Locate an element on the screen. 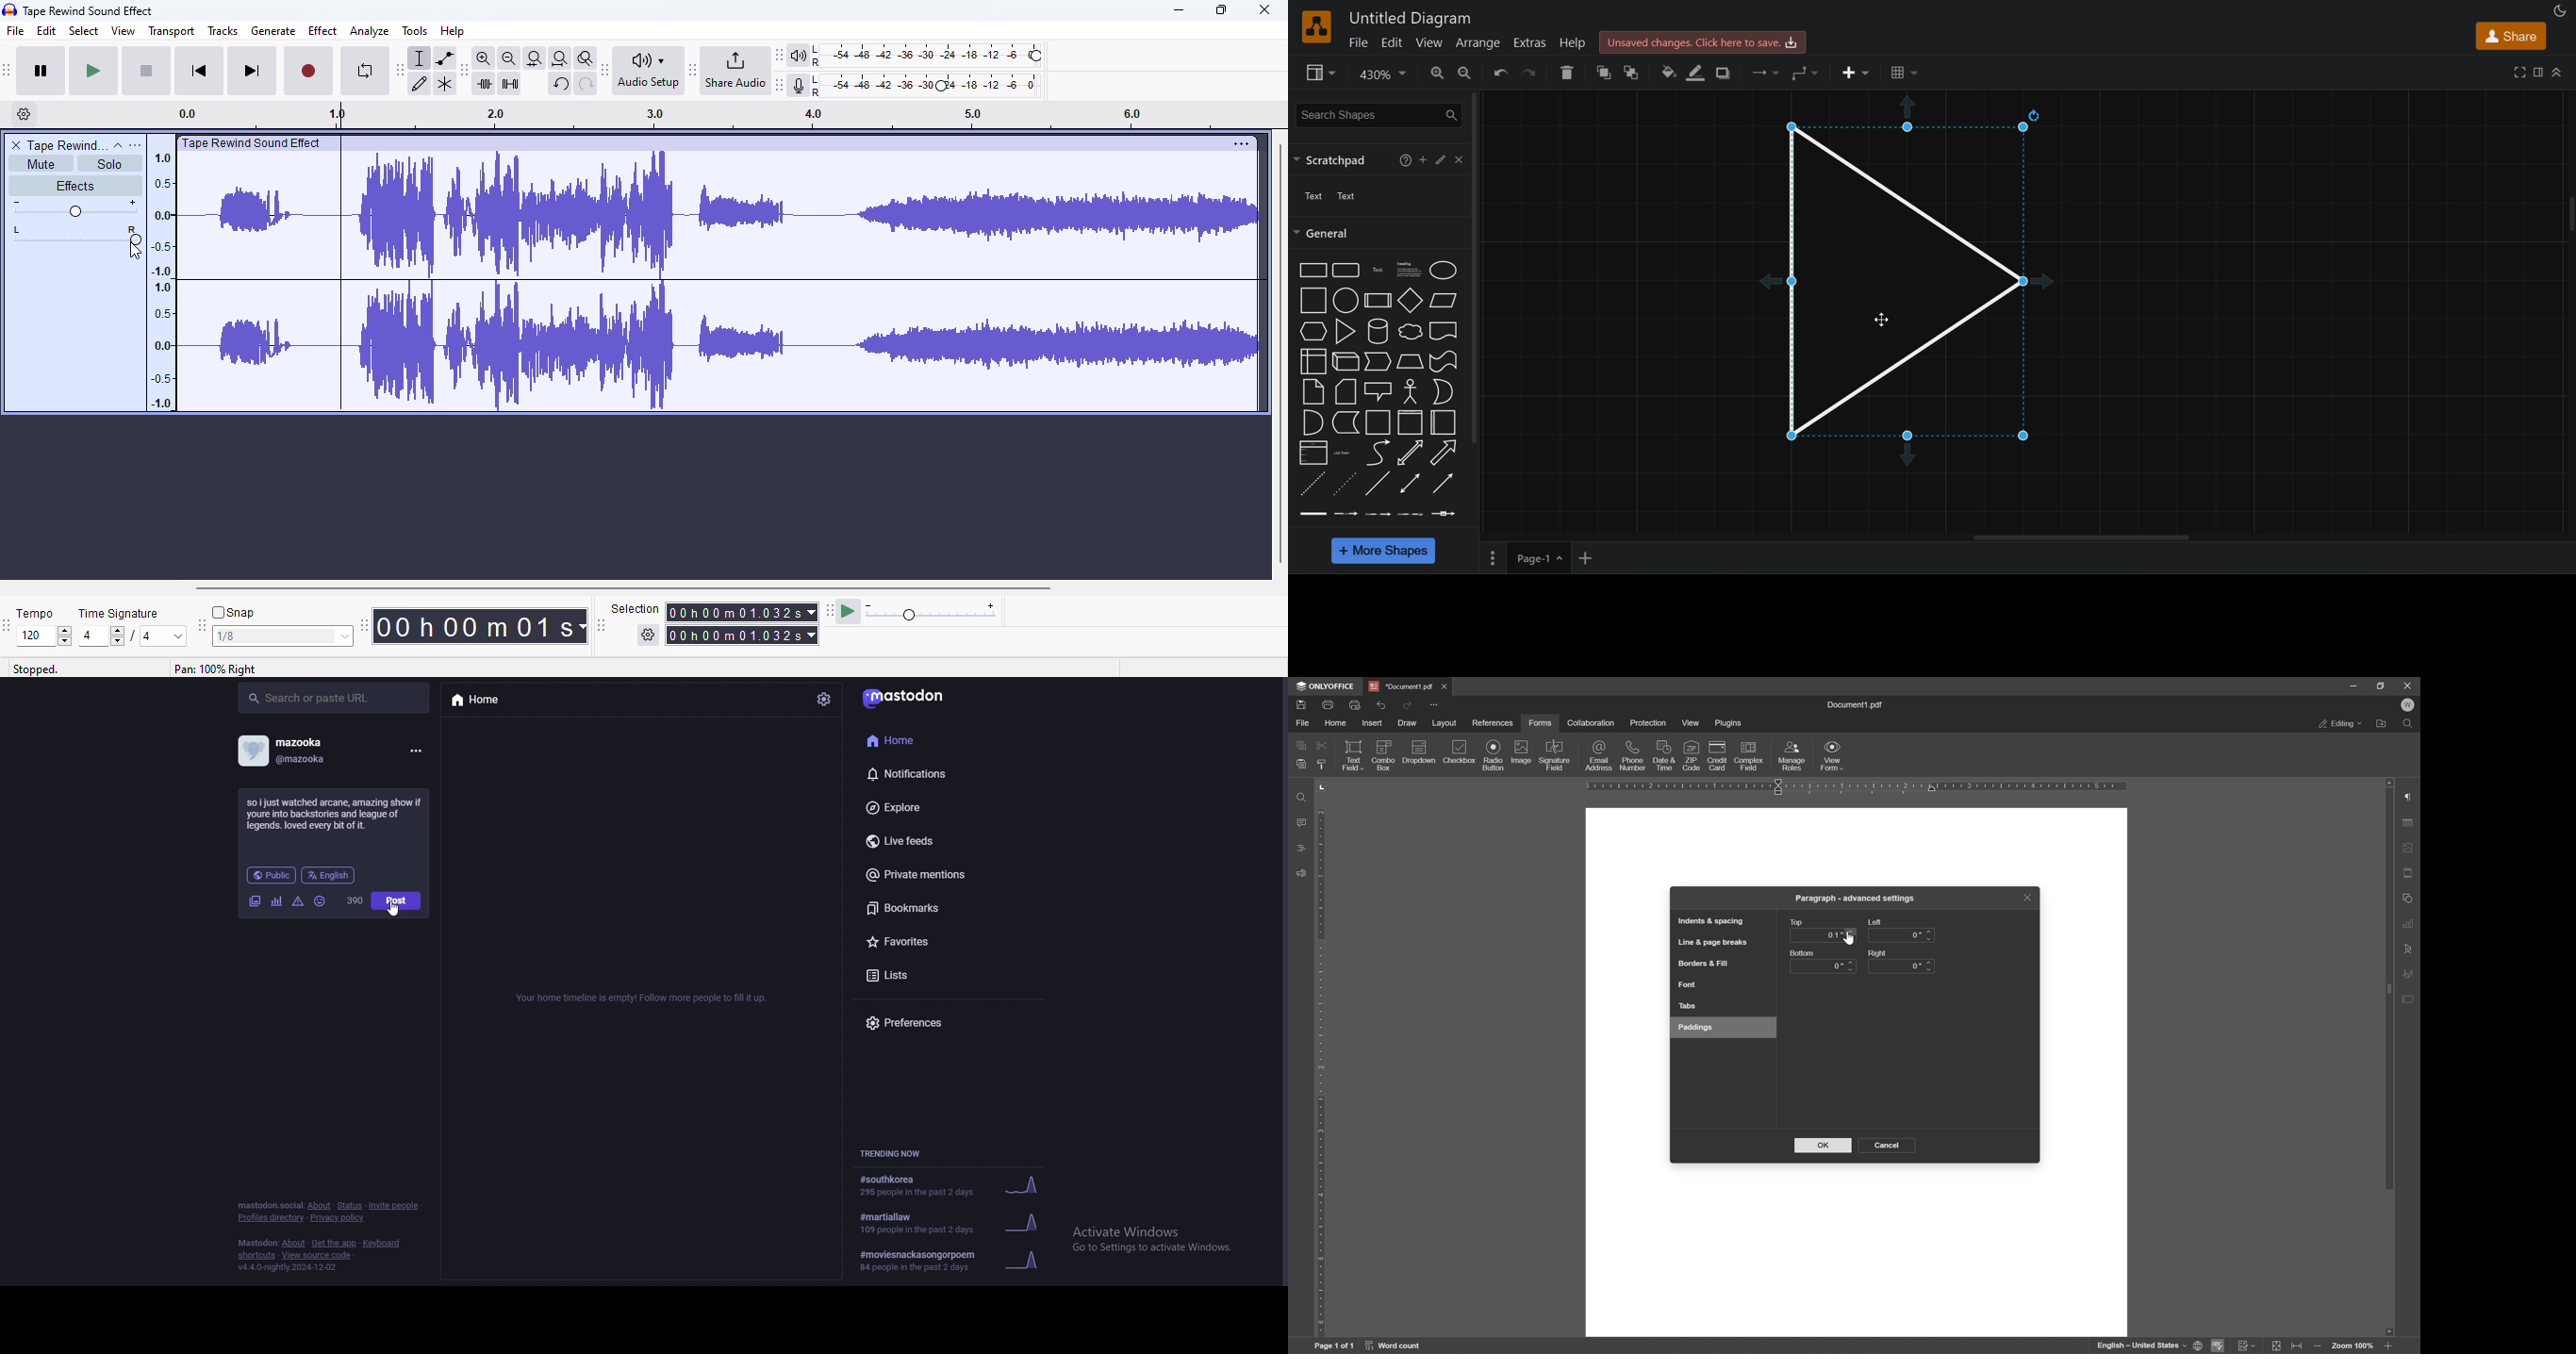  insert is located at coordinates (1856, 72).